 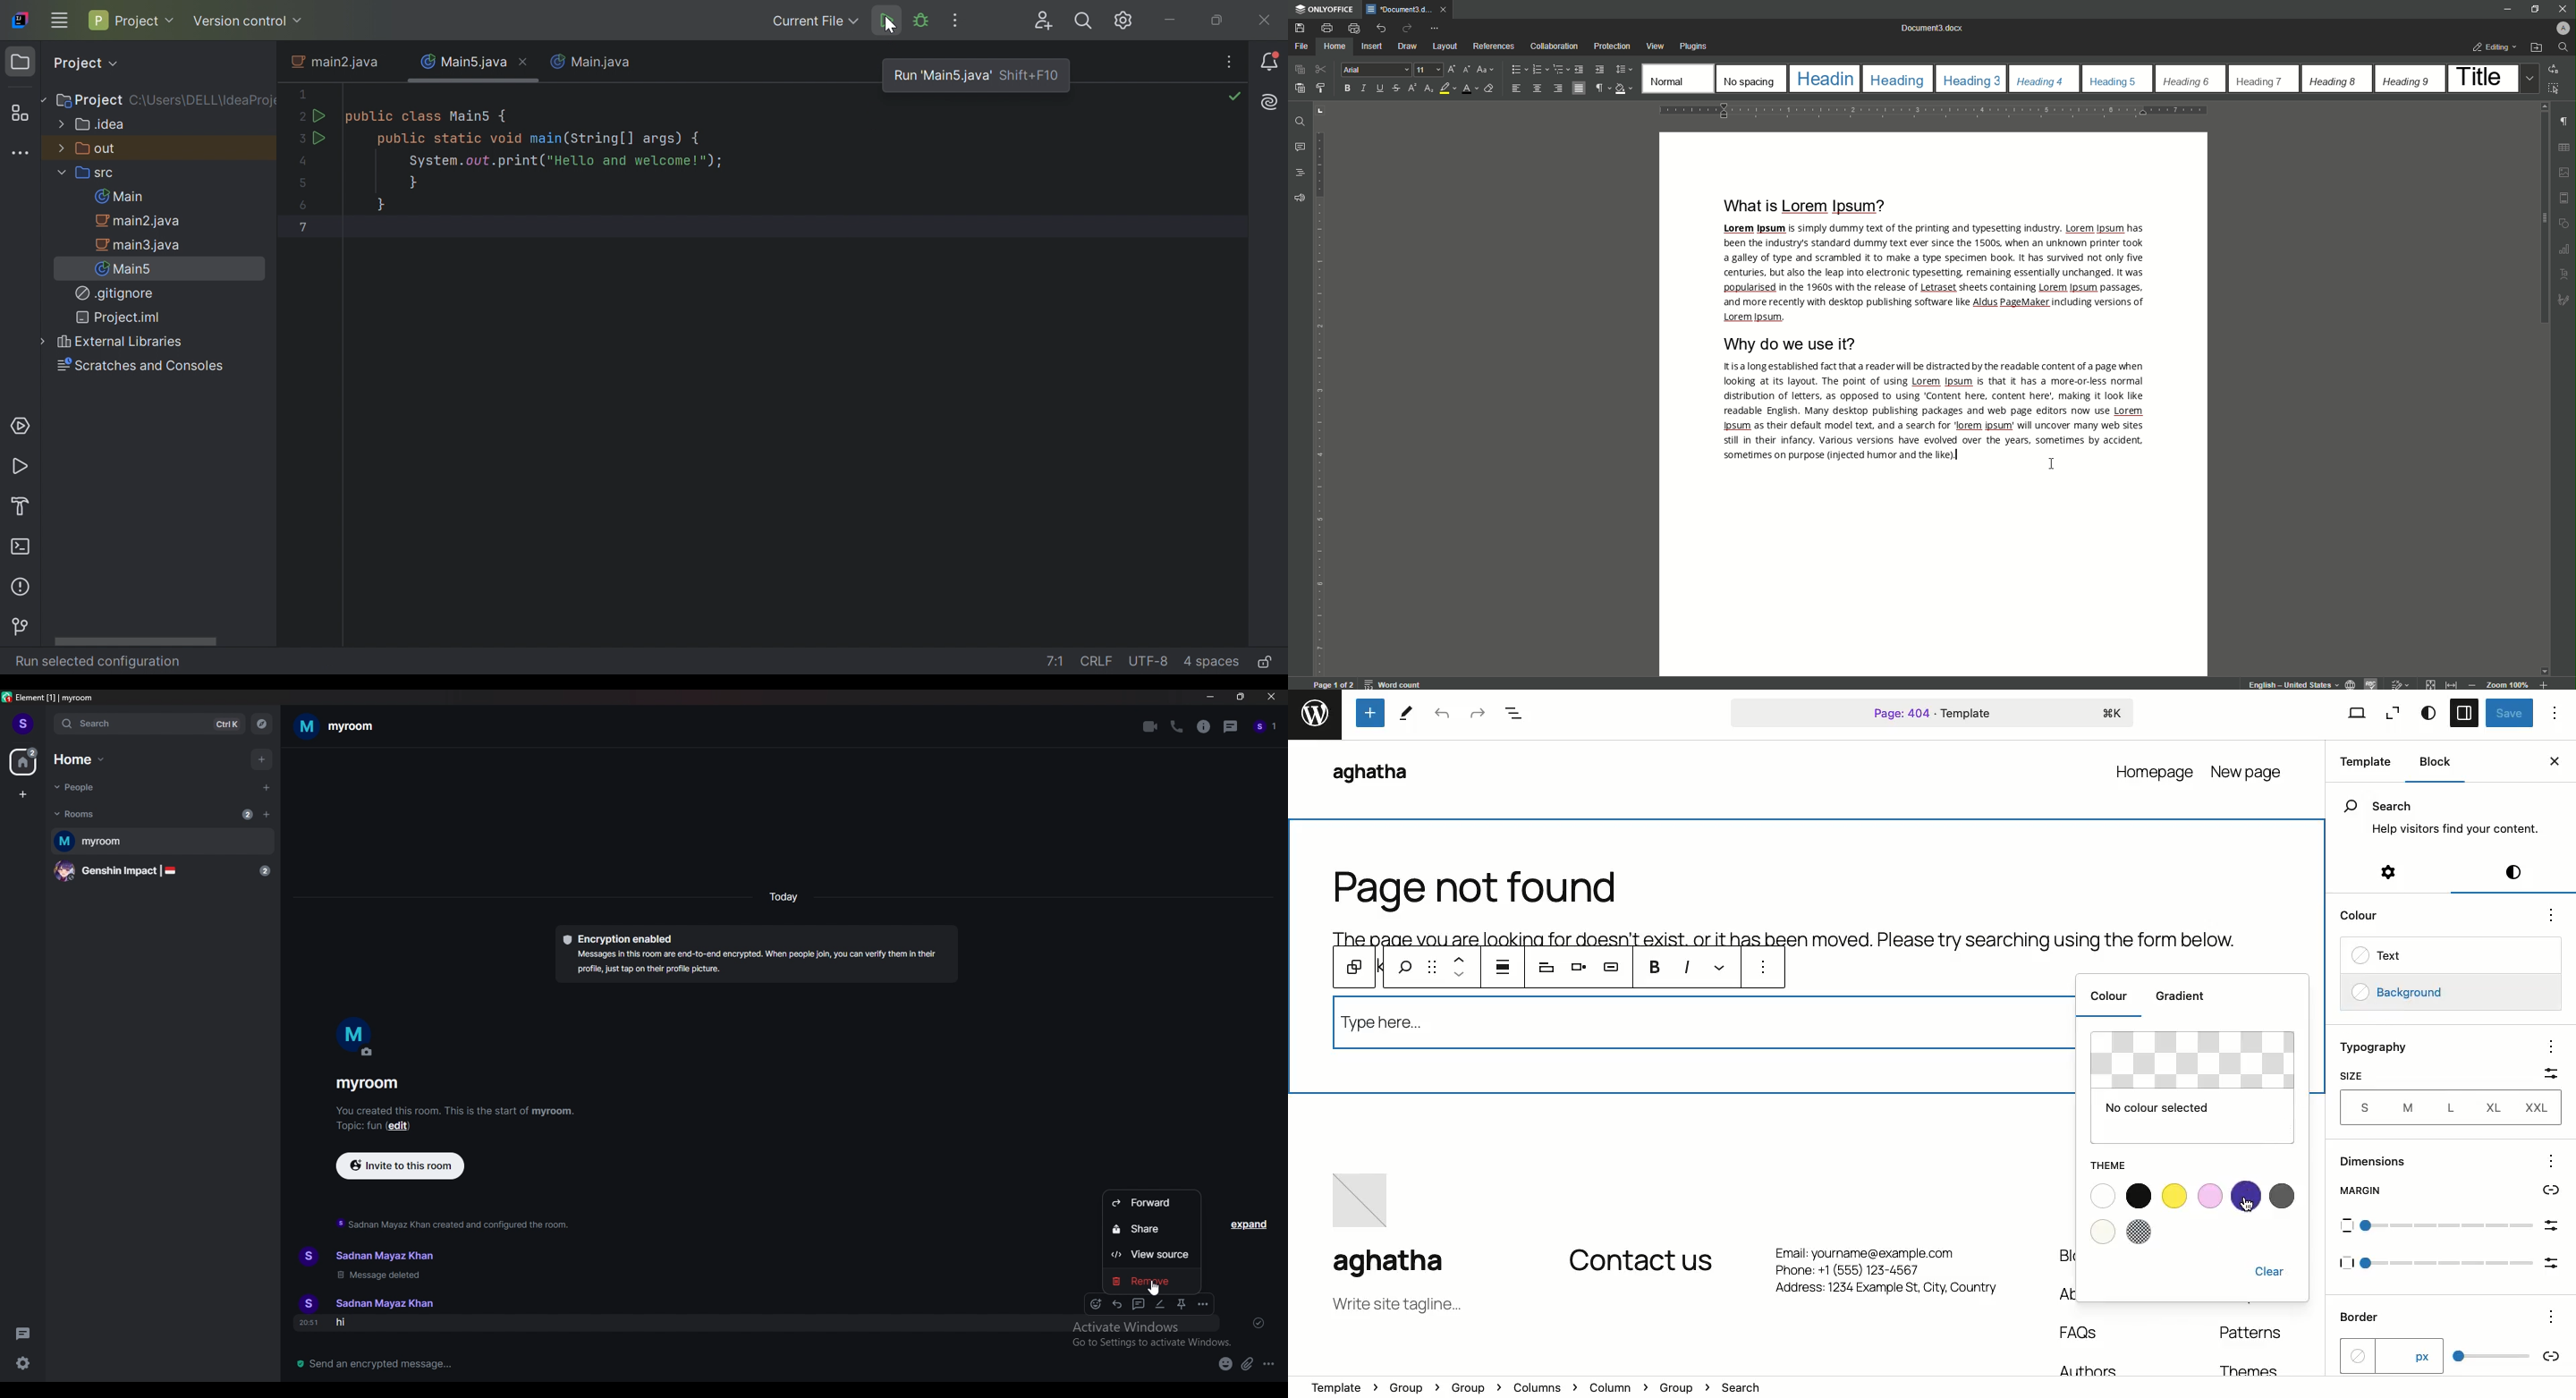 I want to click on Contact us, so click(x=1640, y=1262).